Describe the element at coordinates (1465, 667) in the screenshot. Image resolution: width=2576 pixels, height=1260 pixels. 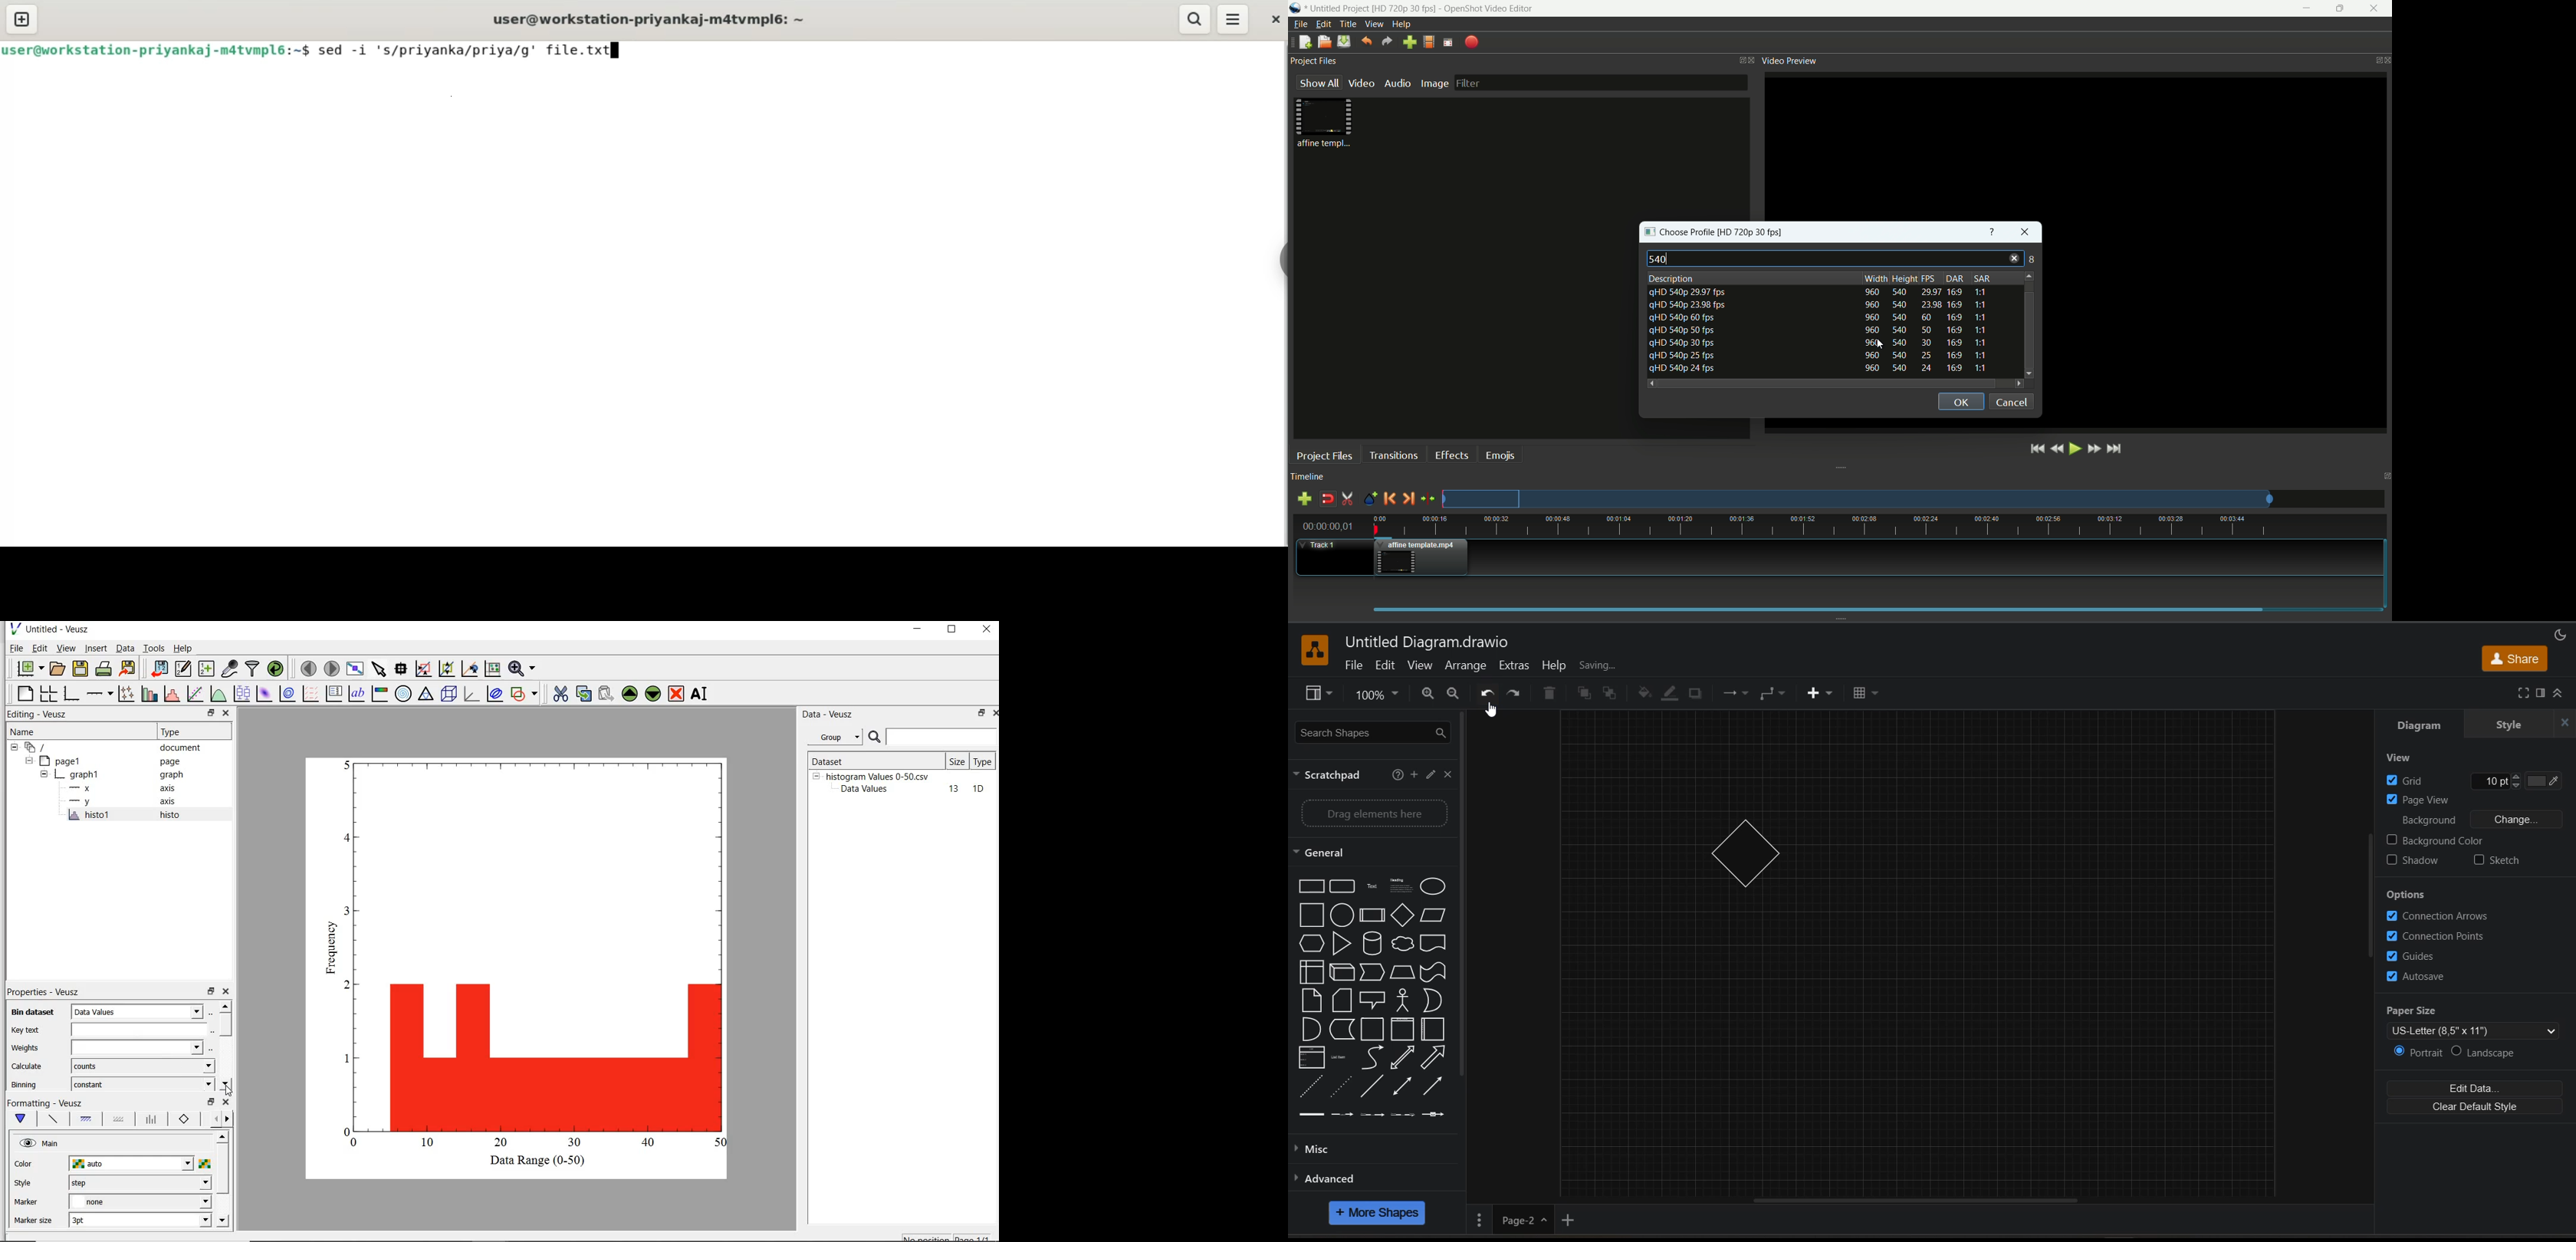
I see `arrange` at that location.